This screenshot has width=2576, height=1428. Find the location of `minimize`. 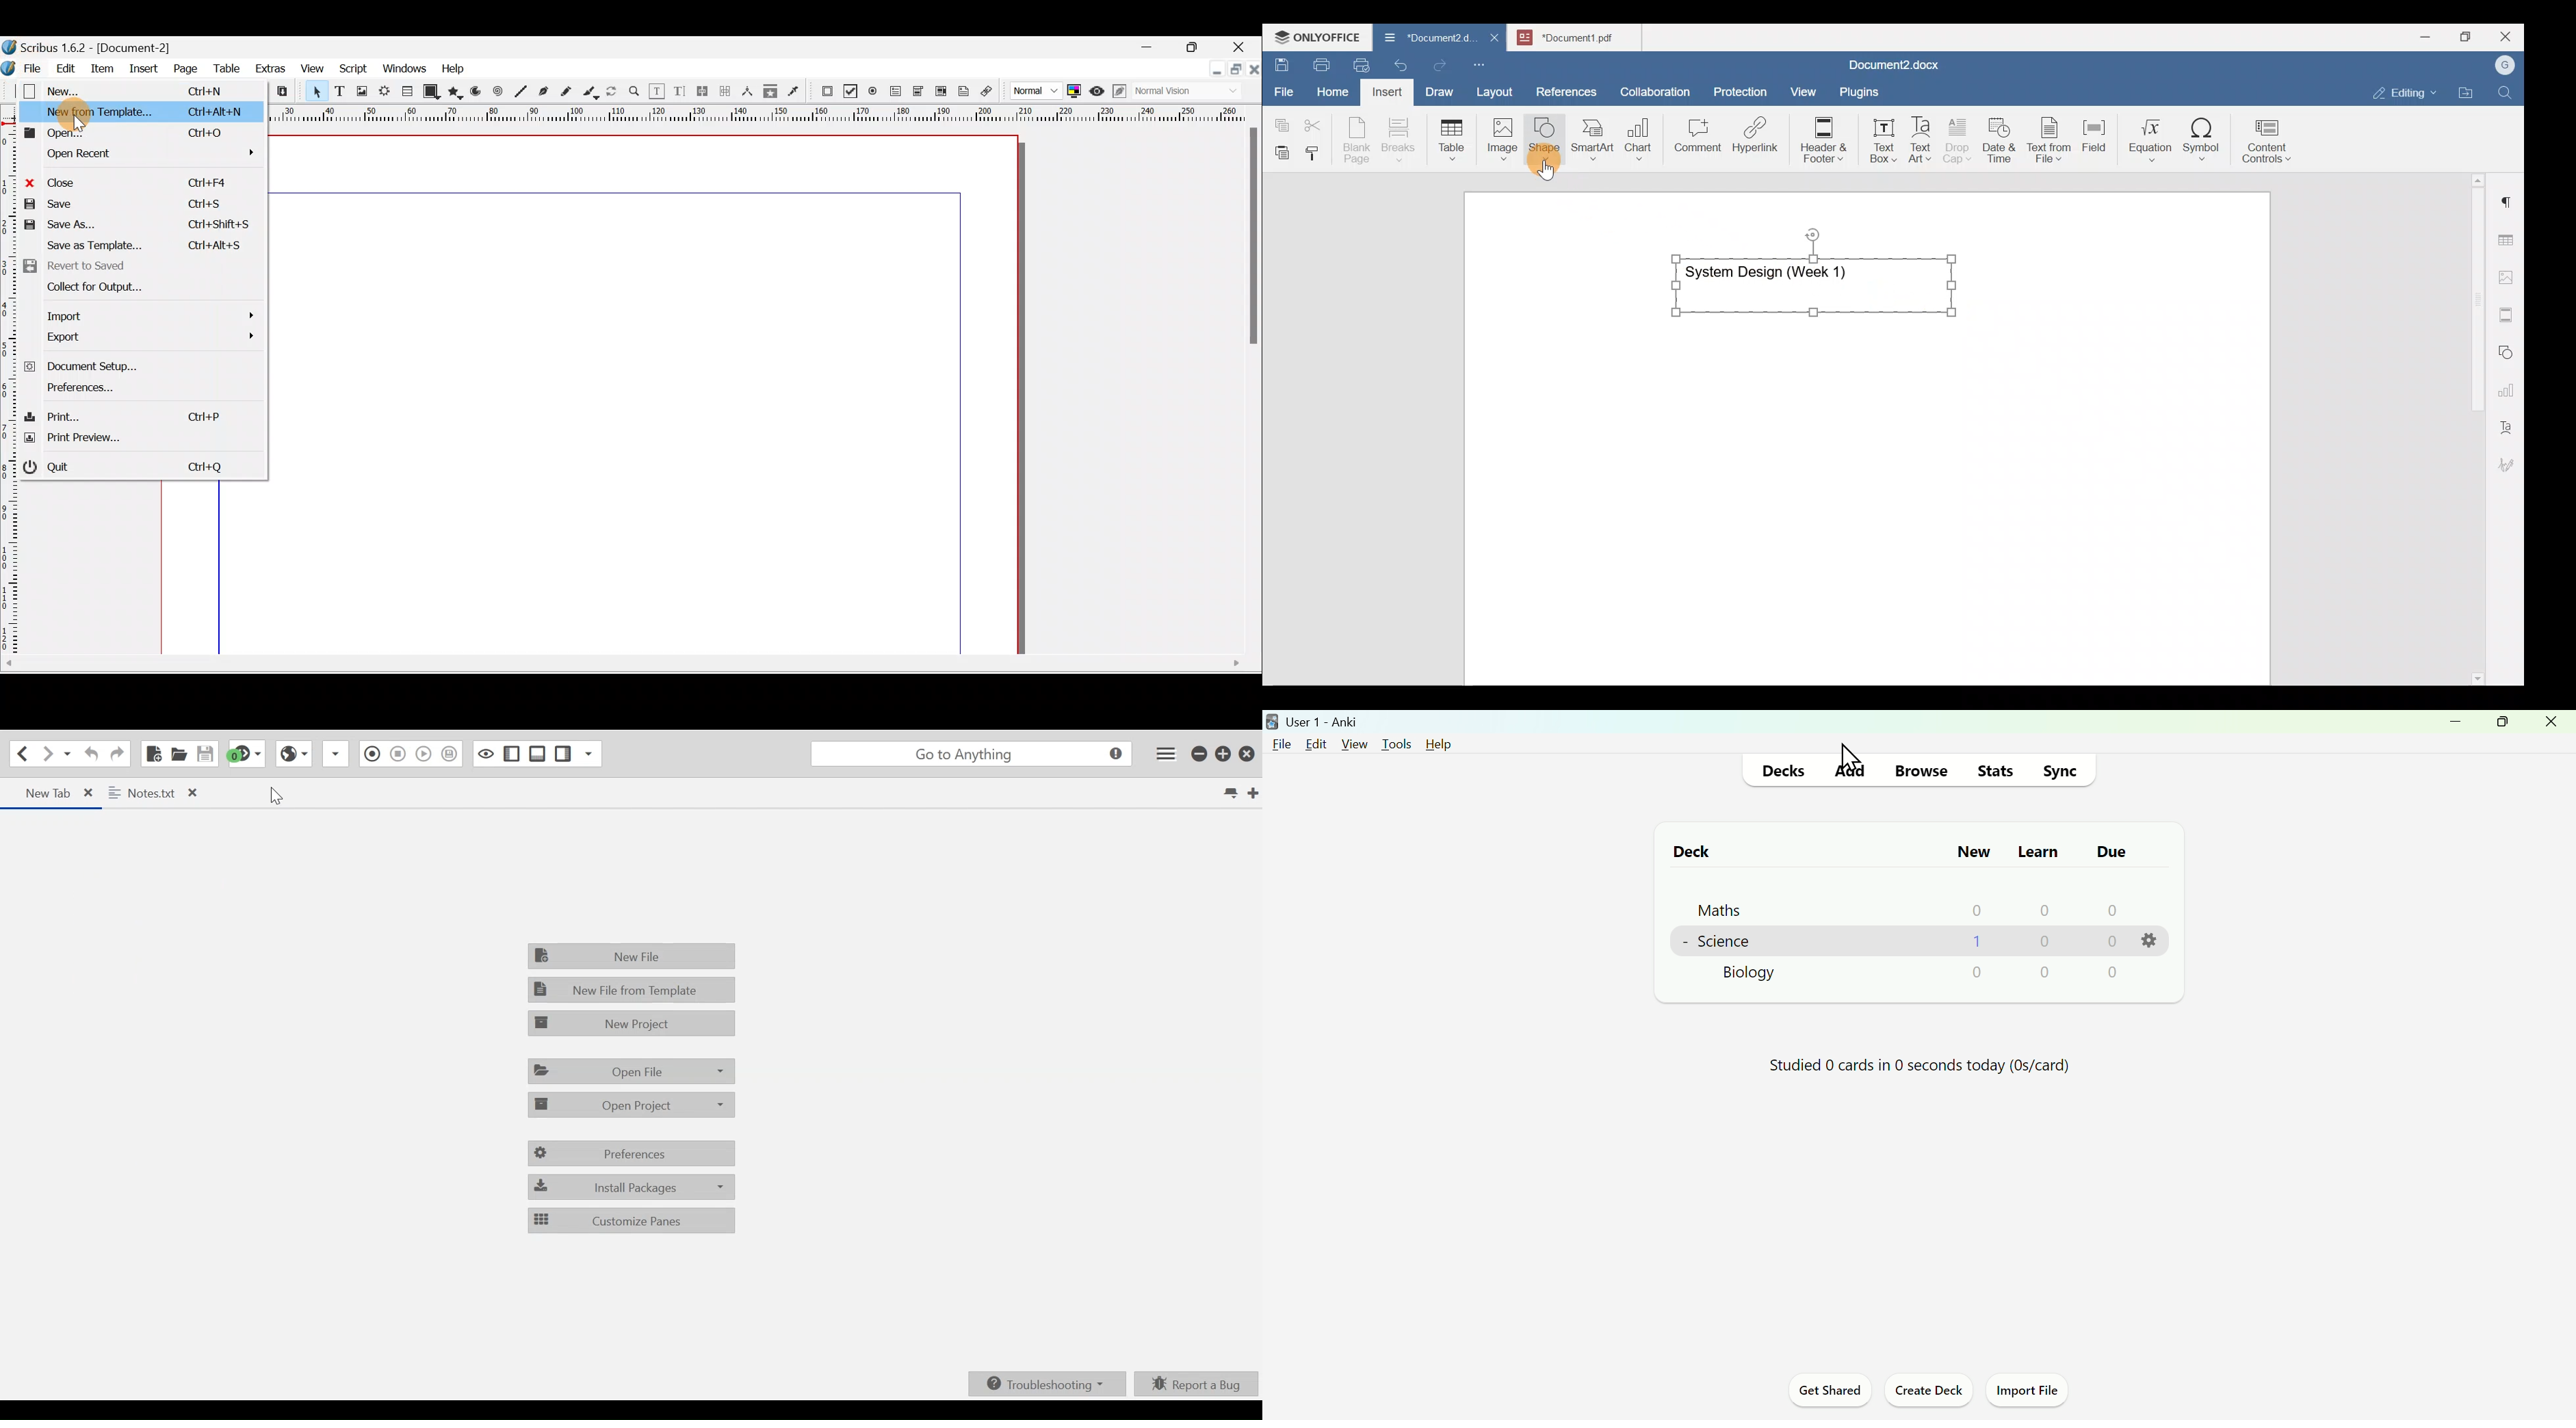

minimize is located at coordinates (2458, 724).